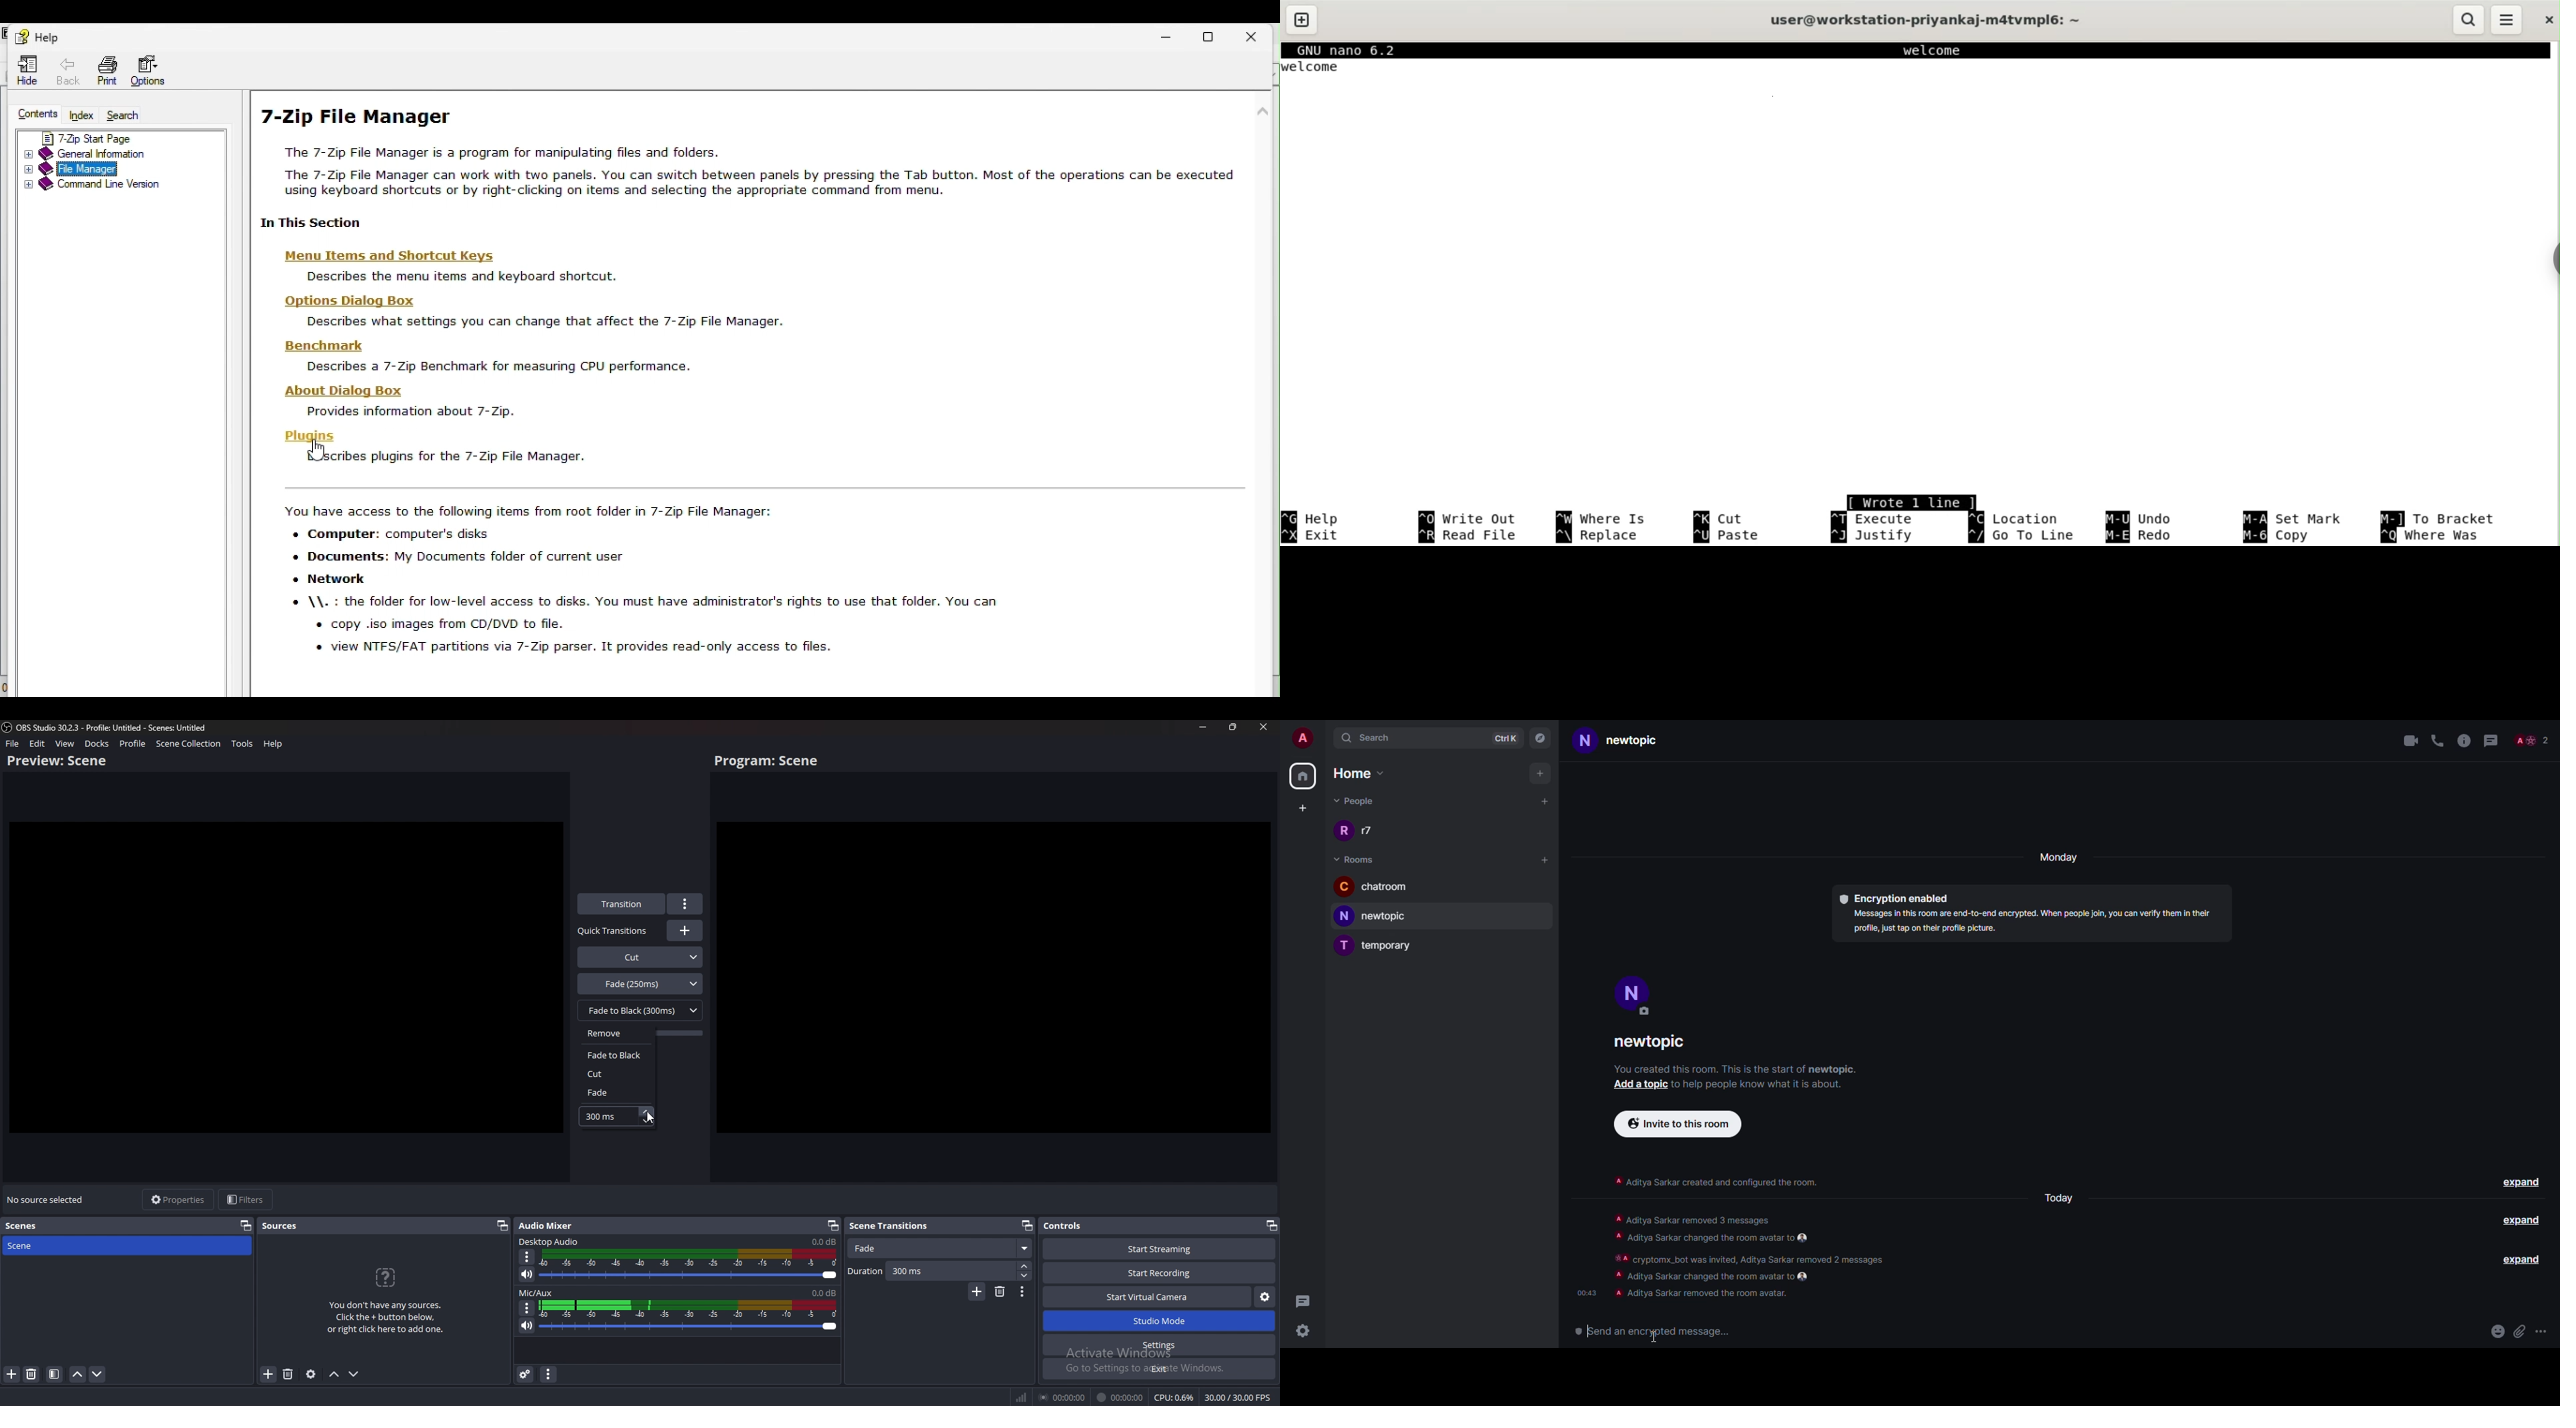  I want to click on mic/aux sound, so click(823, 1293).